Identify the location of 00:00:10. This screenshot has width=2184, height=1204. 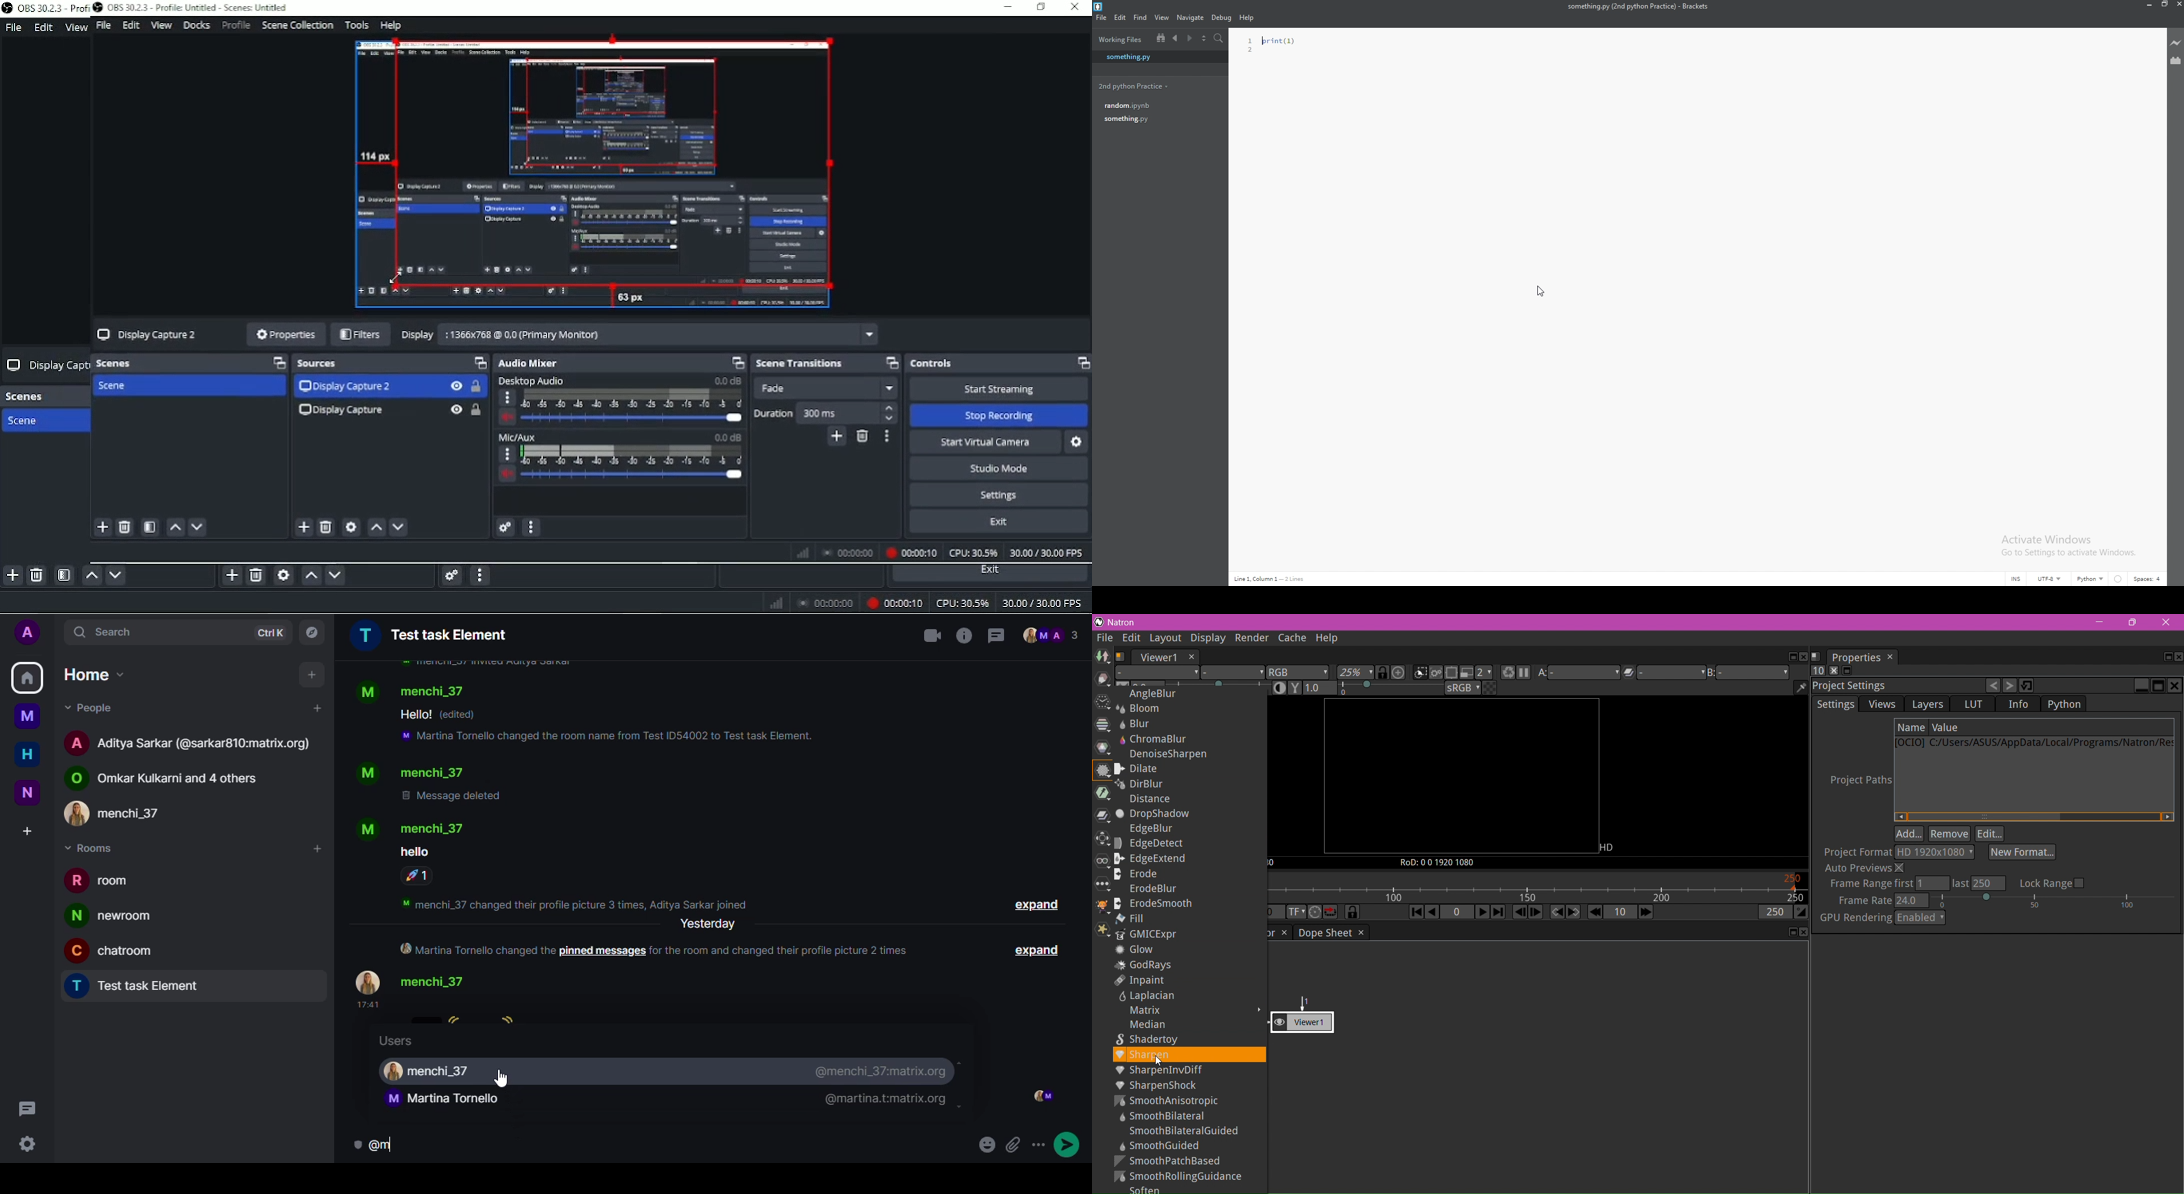
(914, 551).